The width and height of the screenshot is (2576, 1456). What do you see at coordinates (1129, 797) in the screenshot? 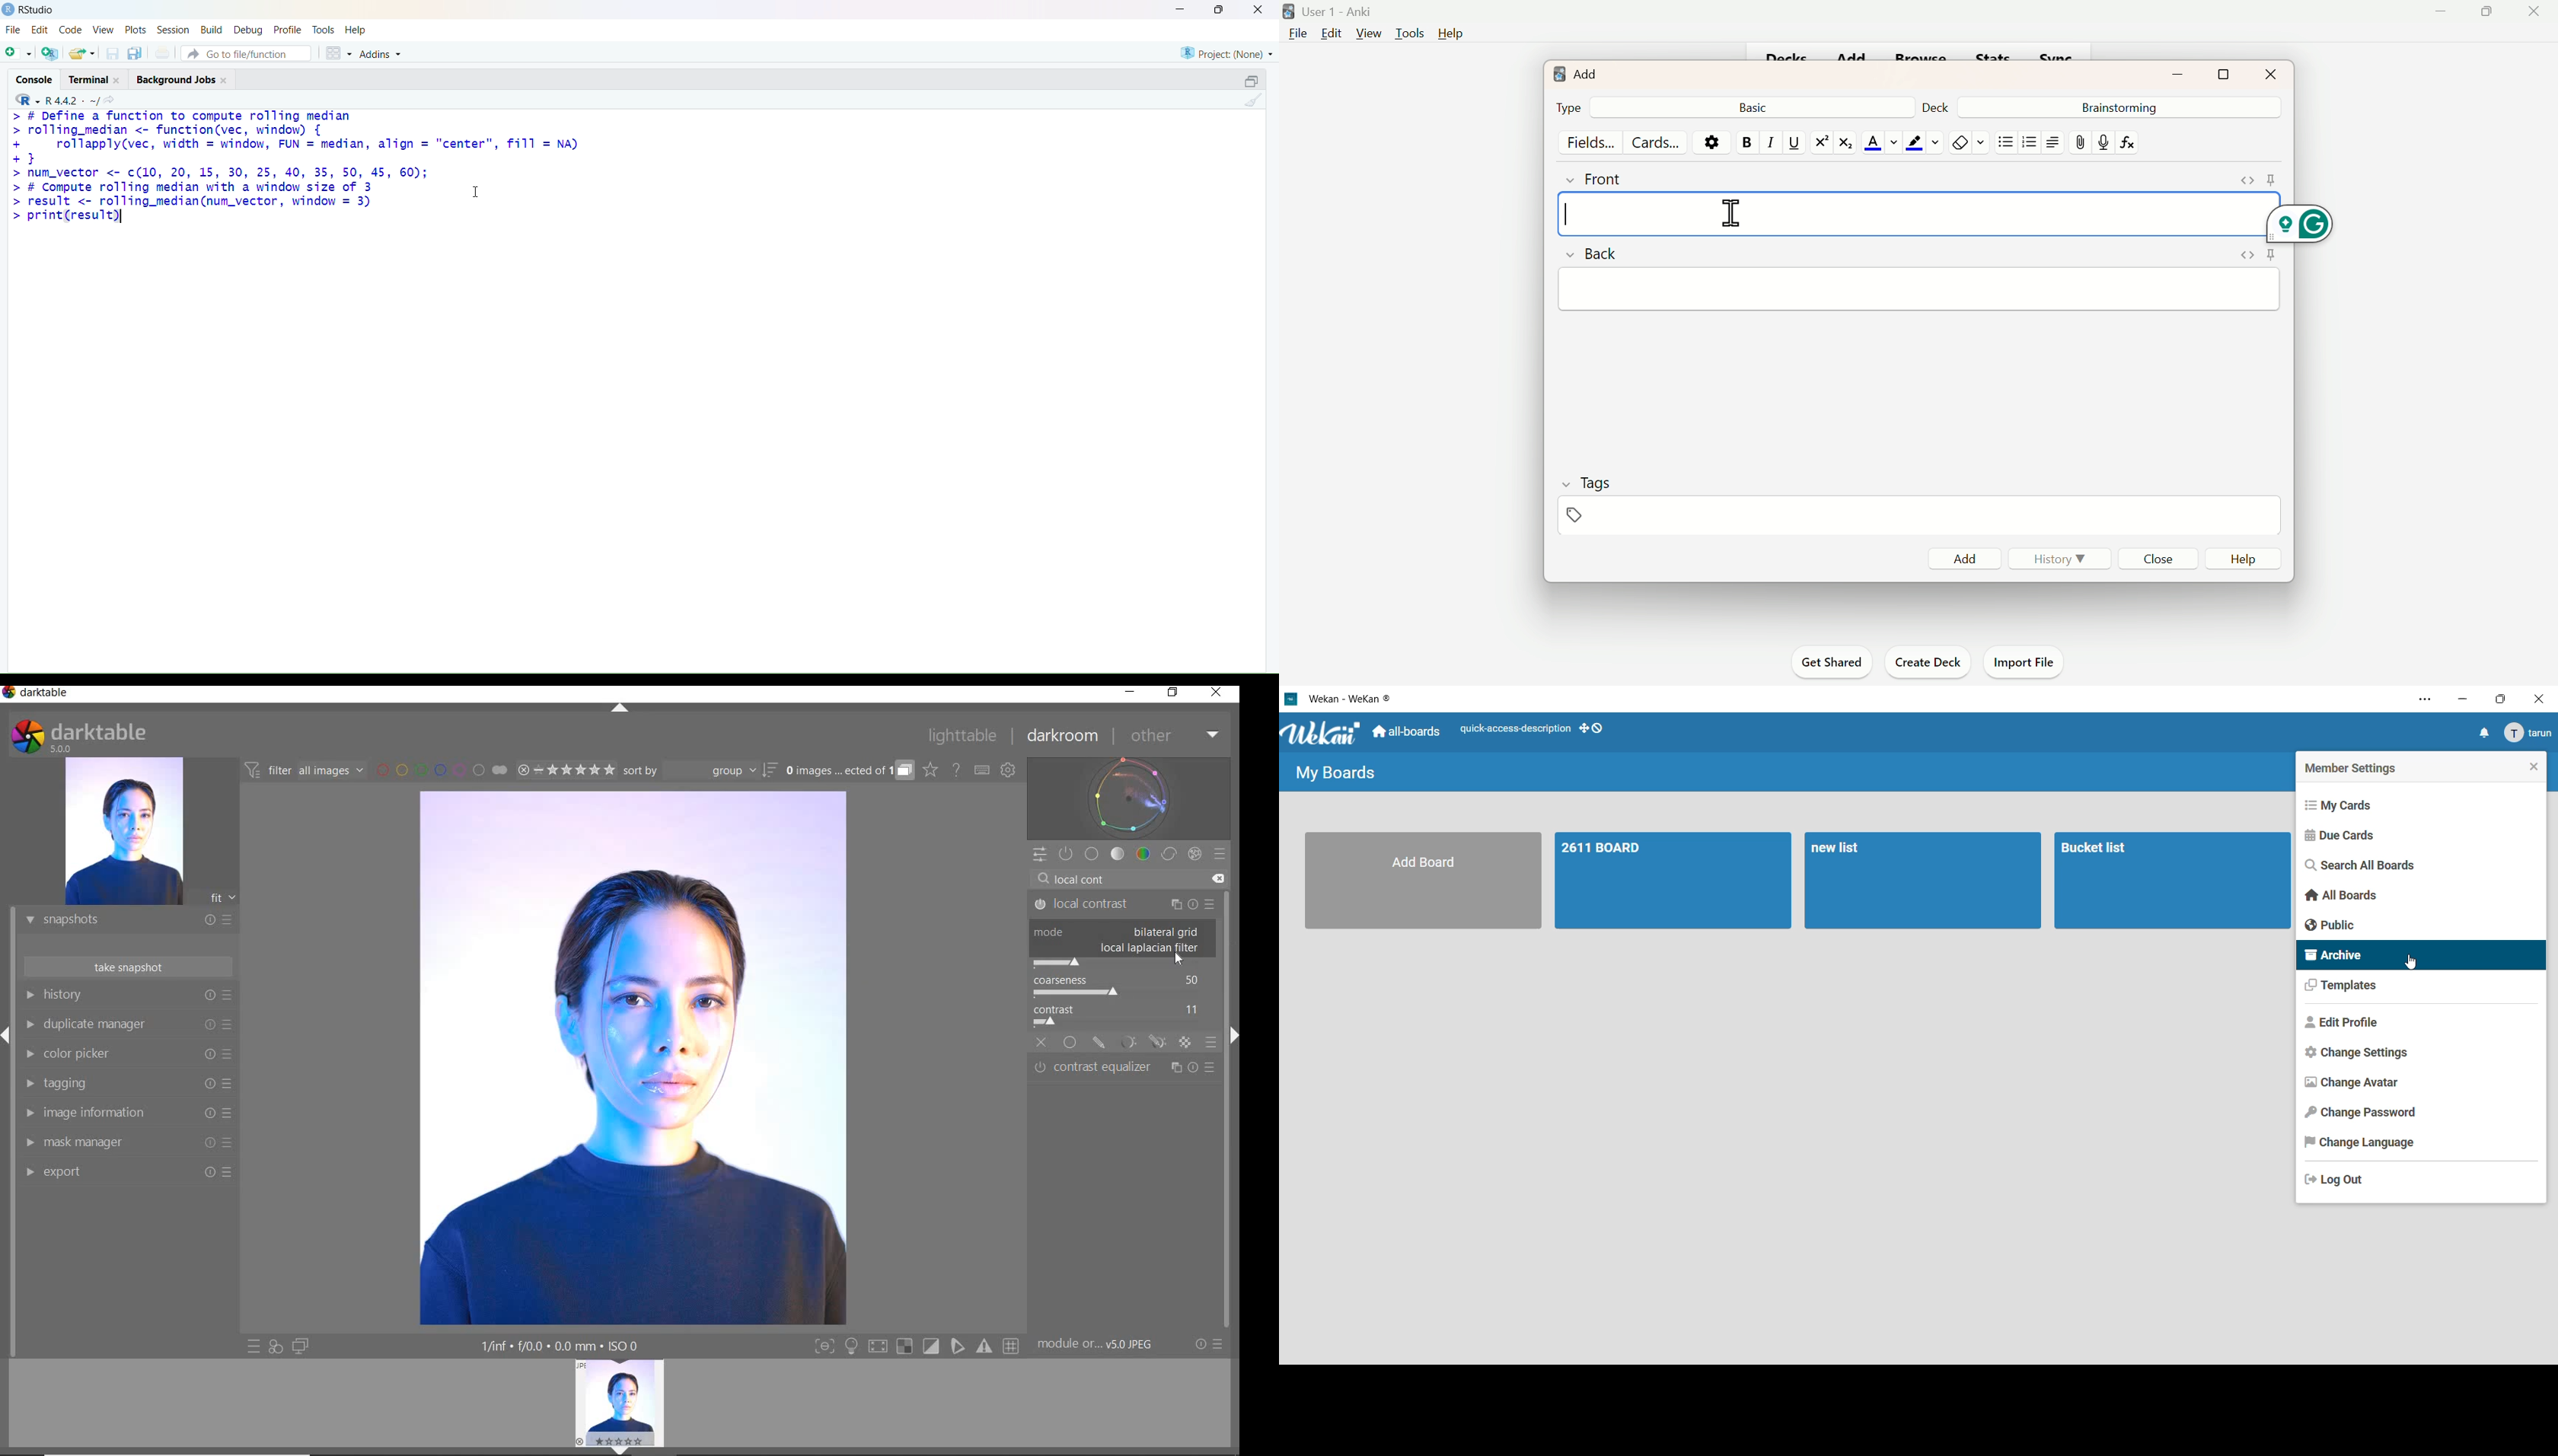
I see `WAVEFORM` at bounding box center [1129, 797].